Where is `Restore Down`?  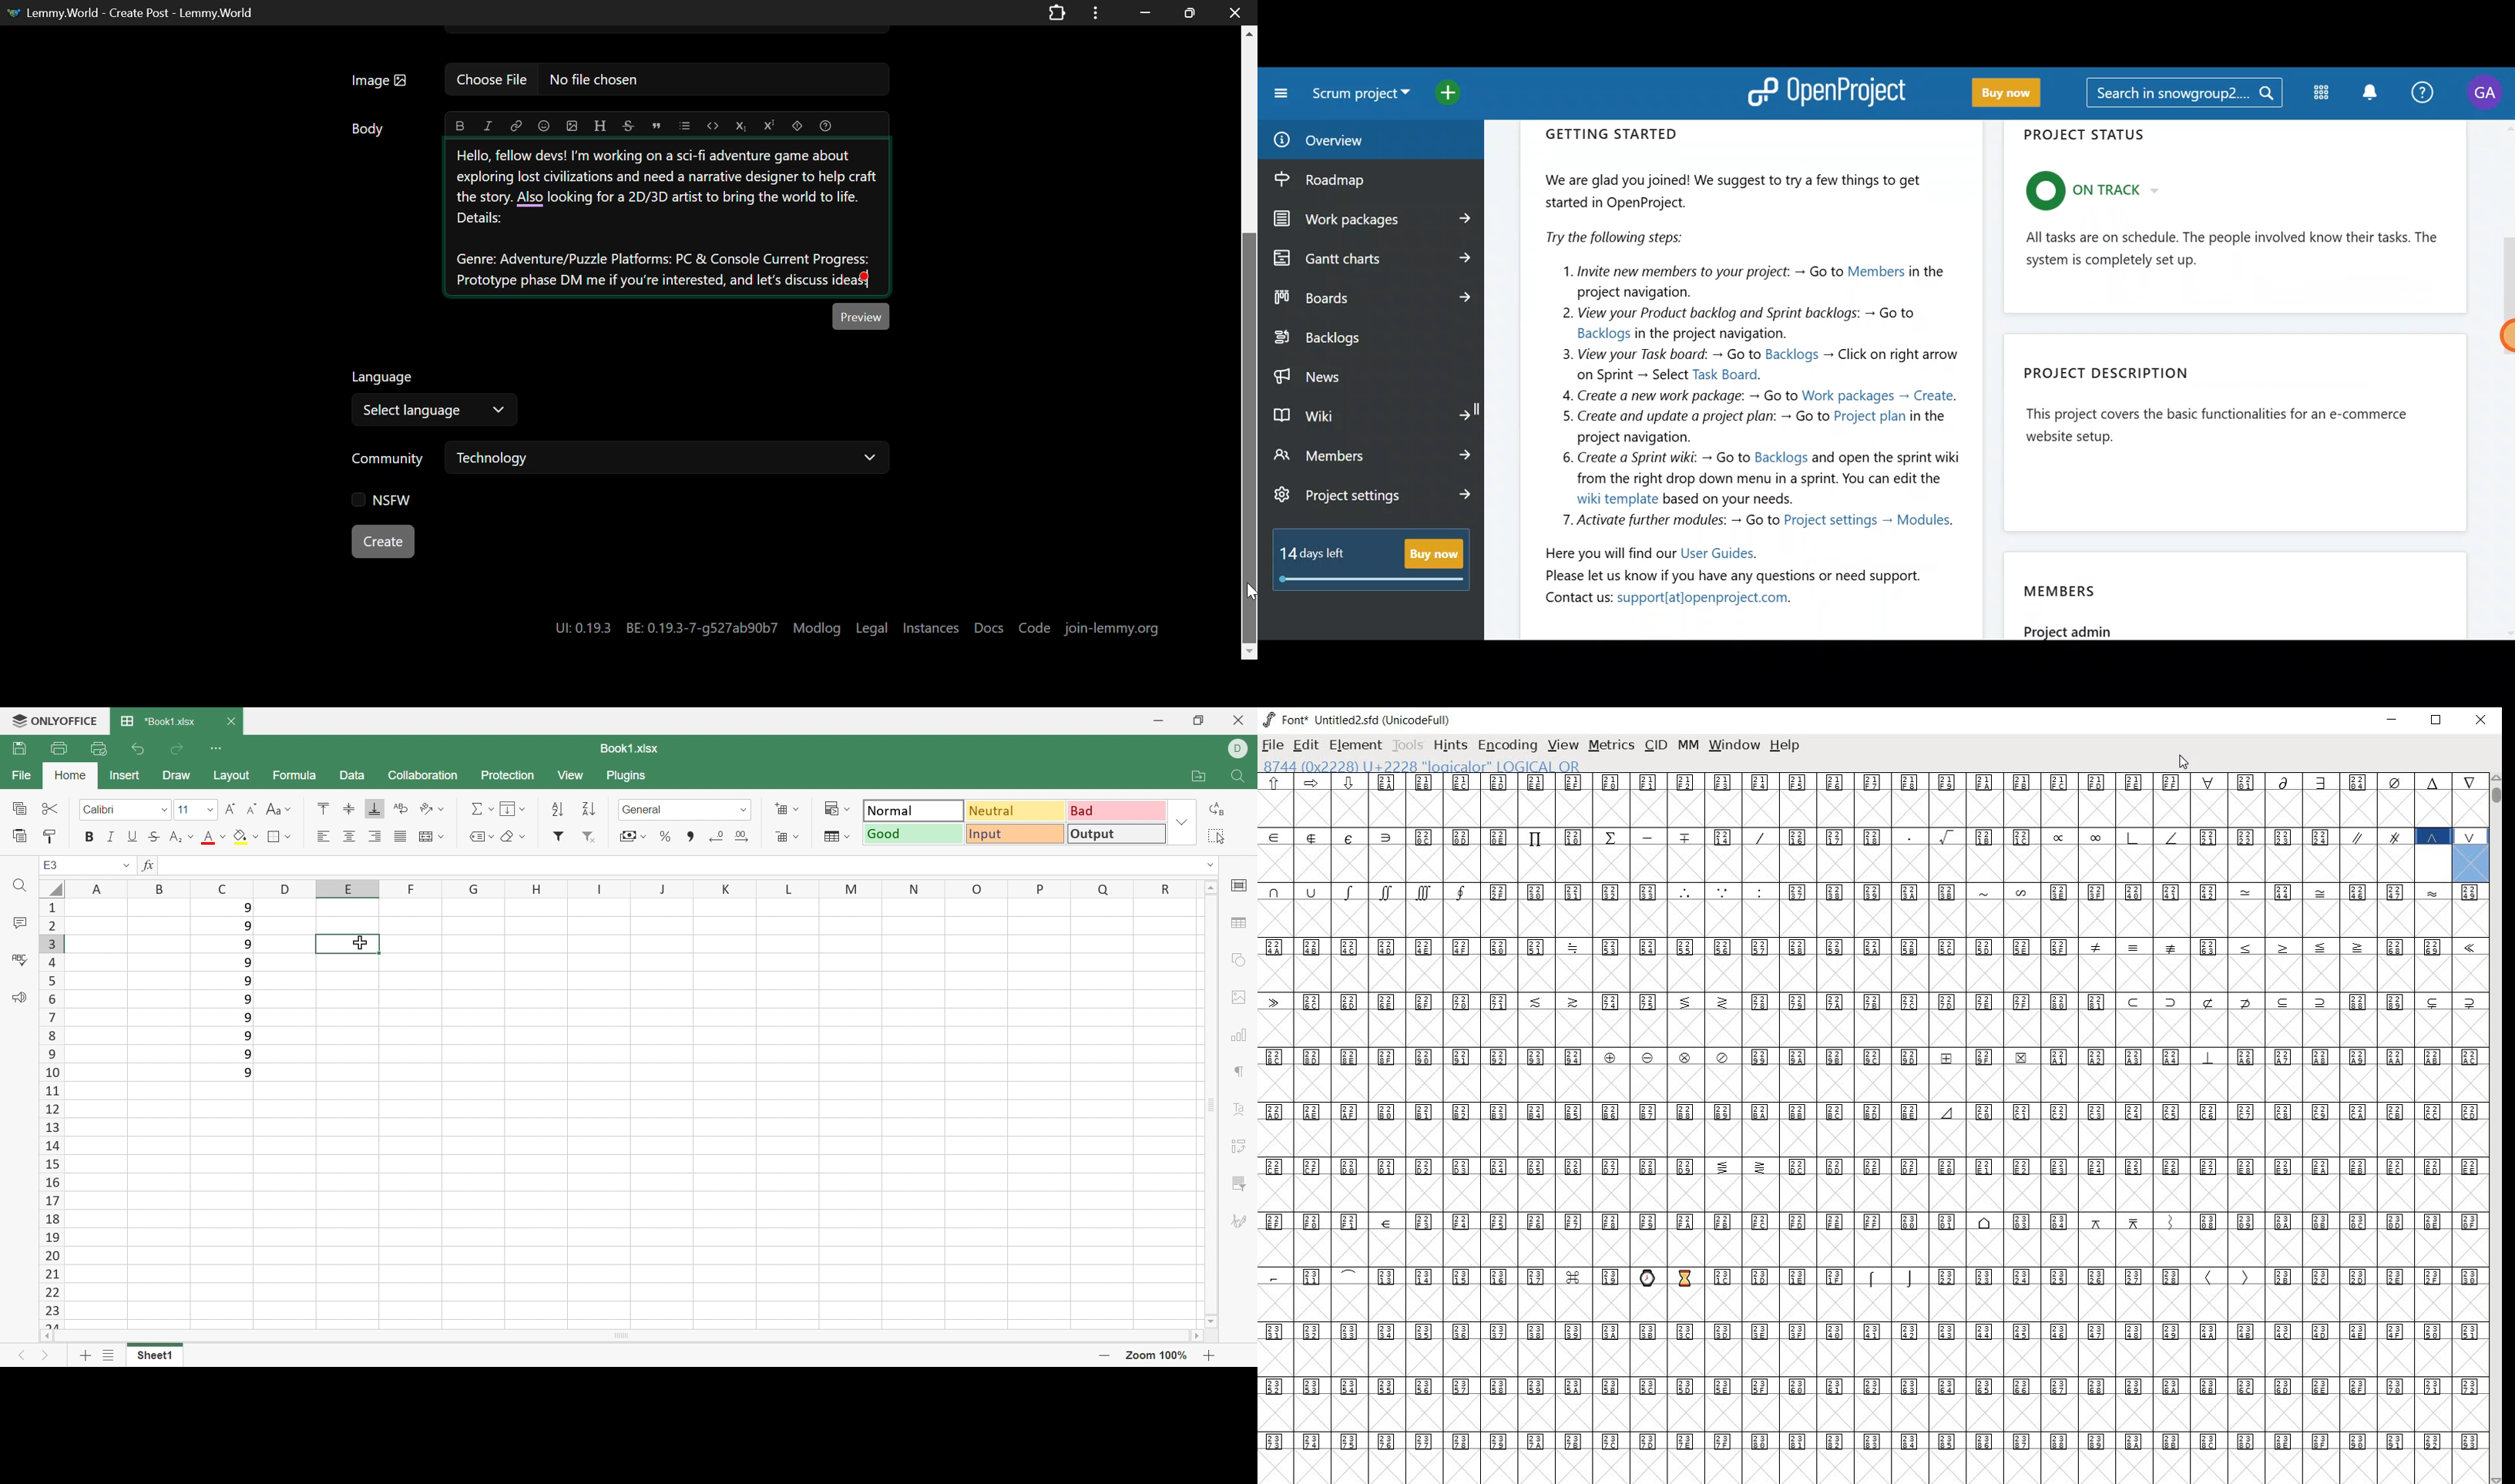
Restore Down is located at coordinates (1145, 12).